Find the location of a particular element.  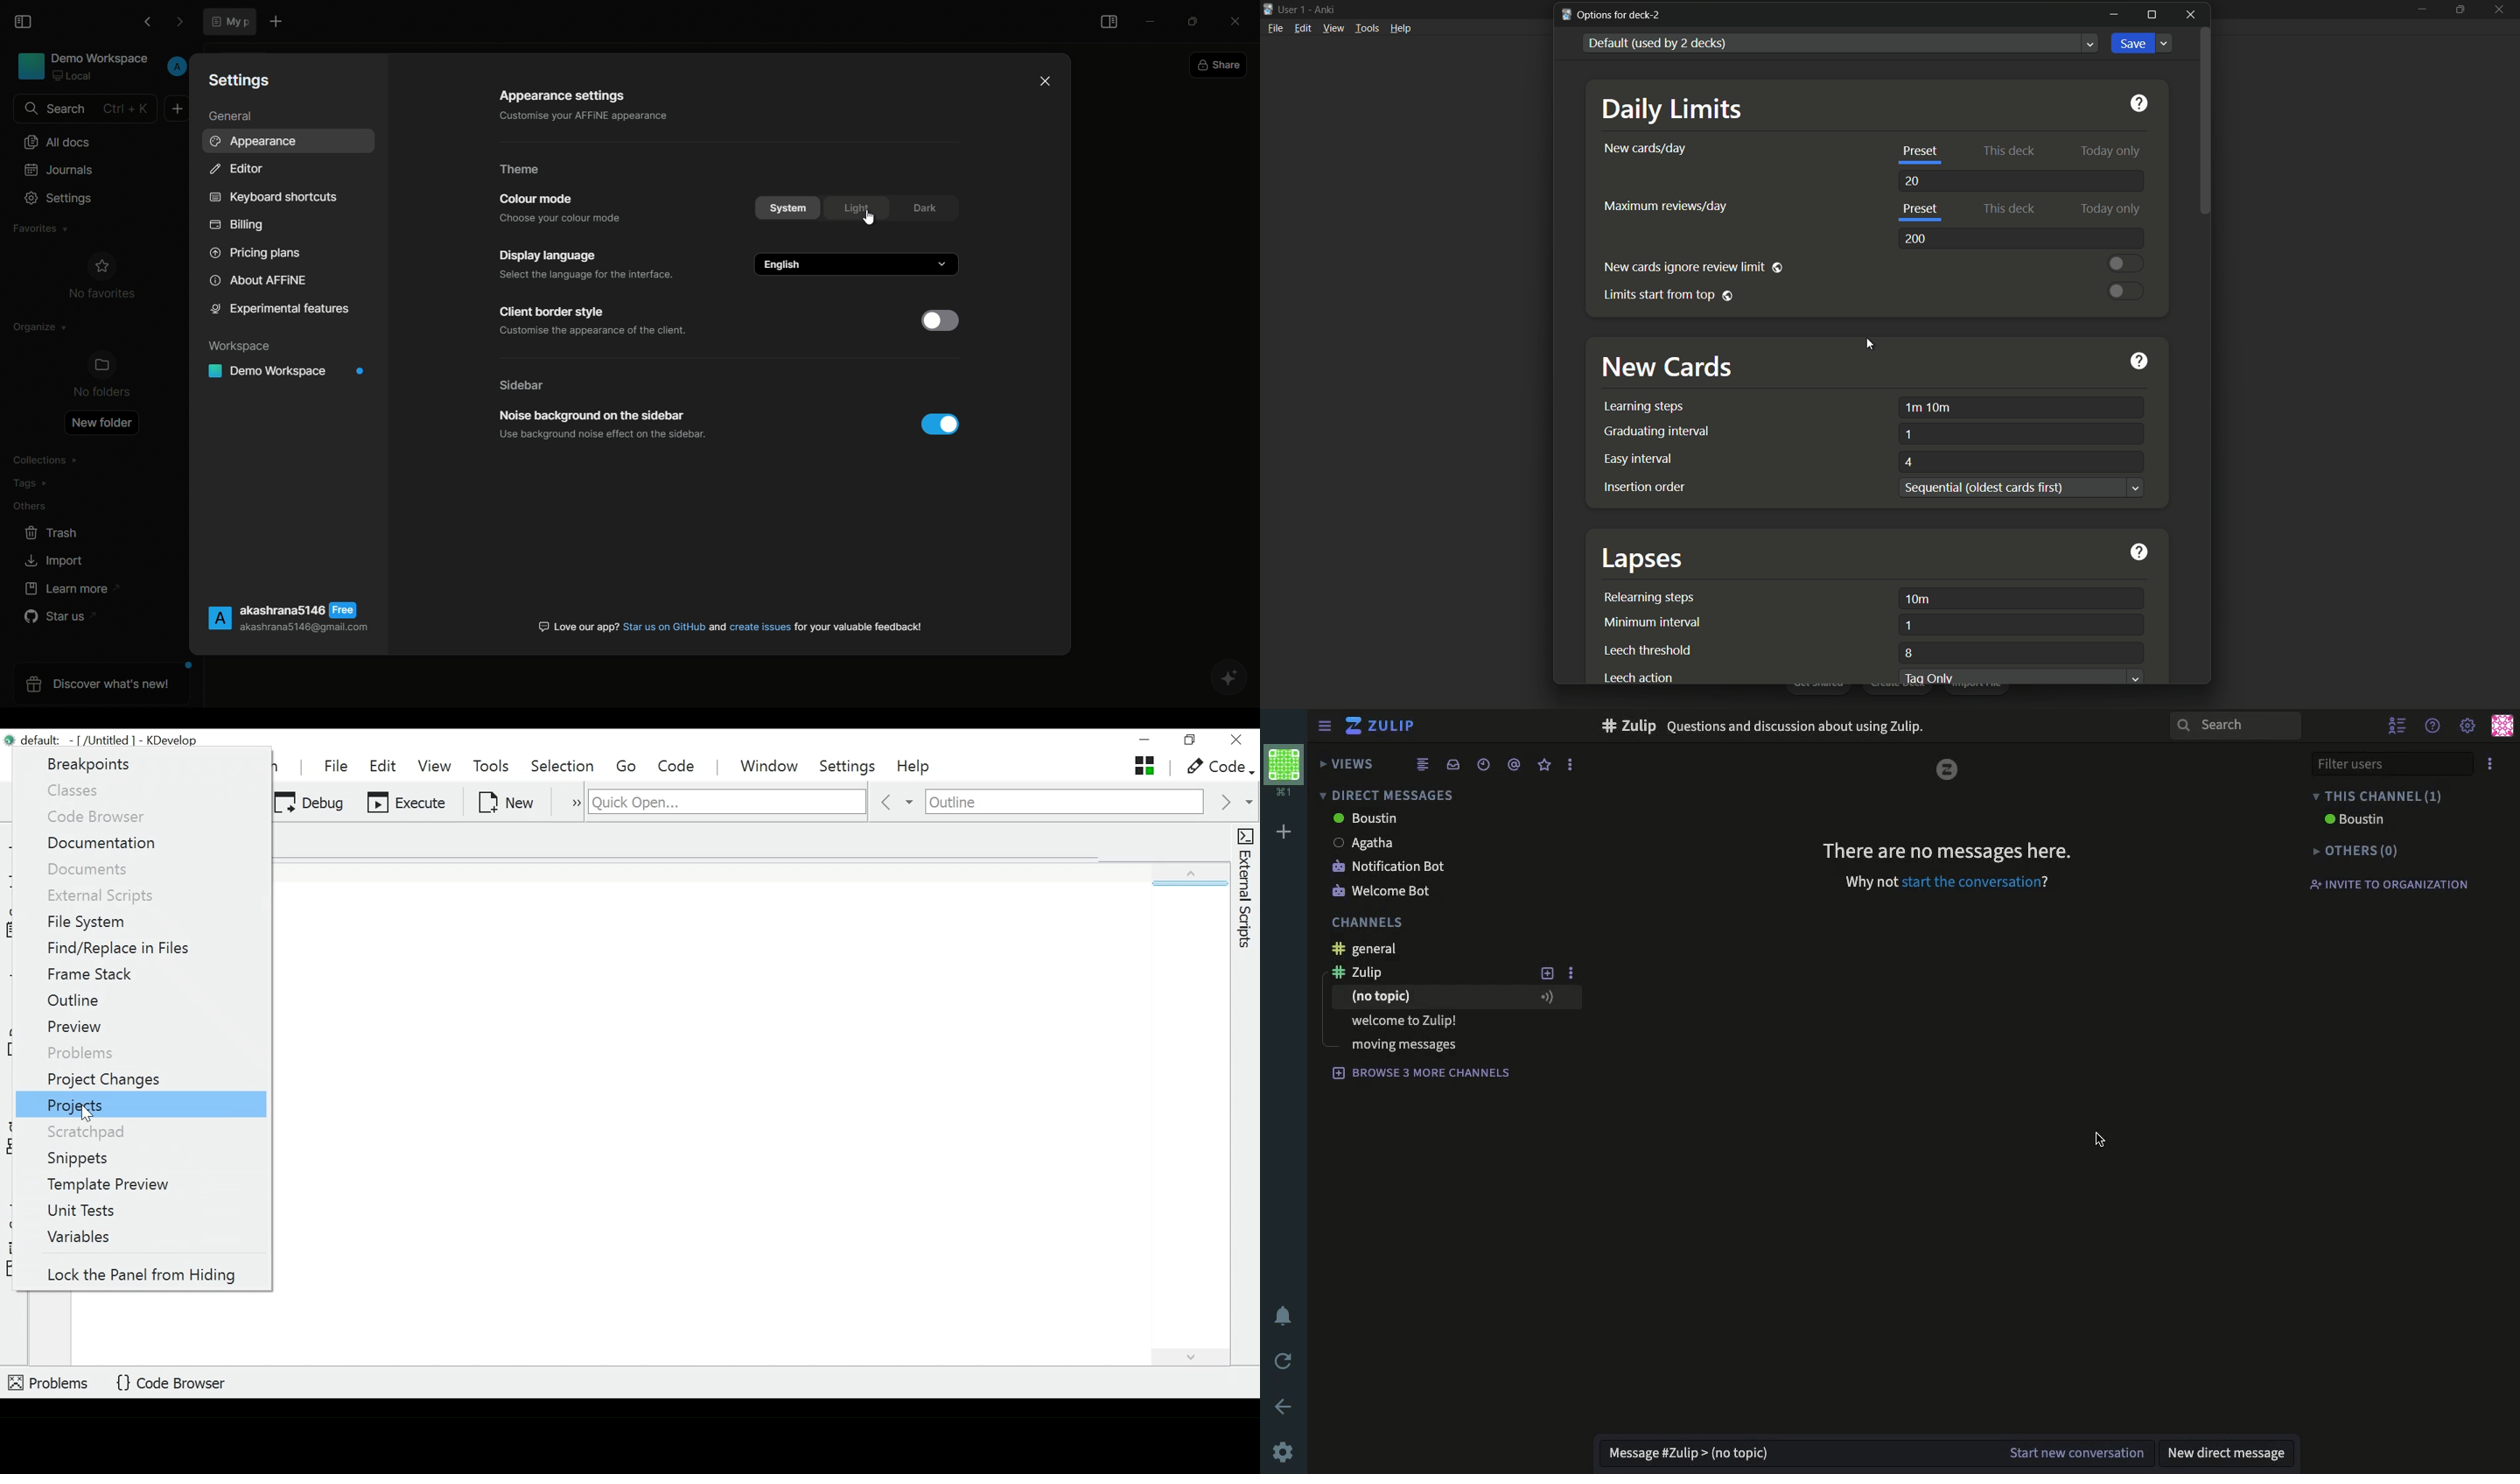

options is located at coordinates (2490, 765).